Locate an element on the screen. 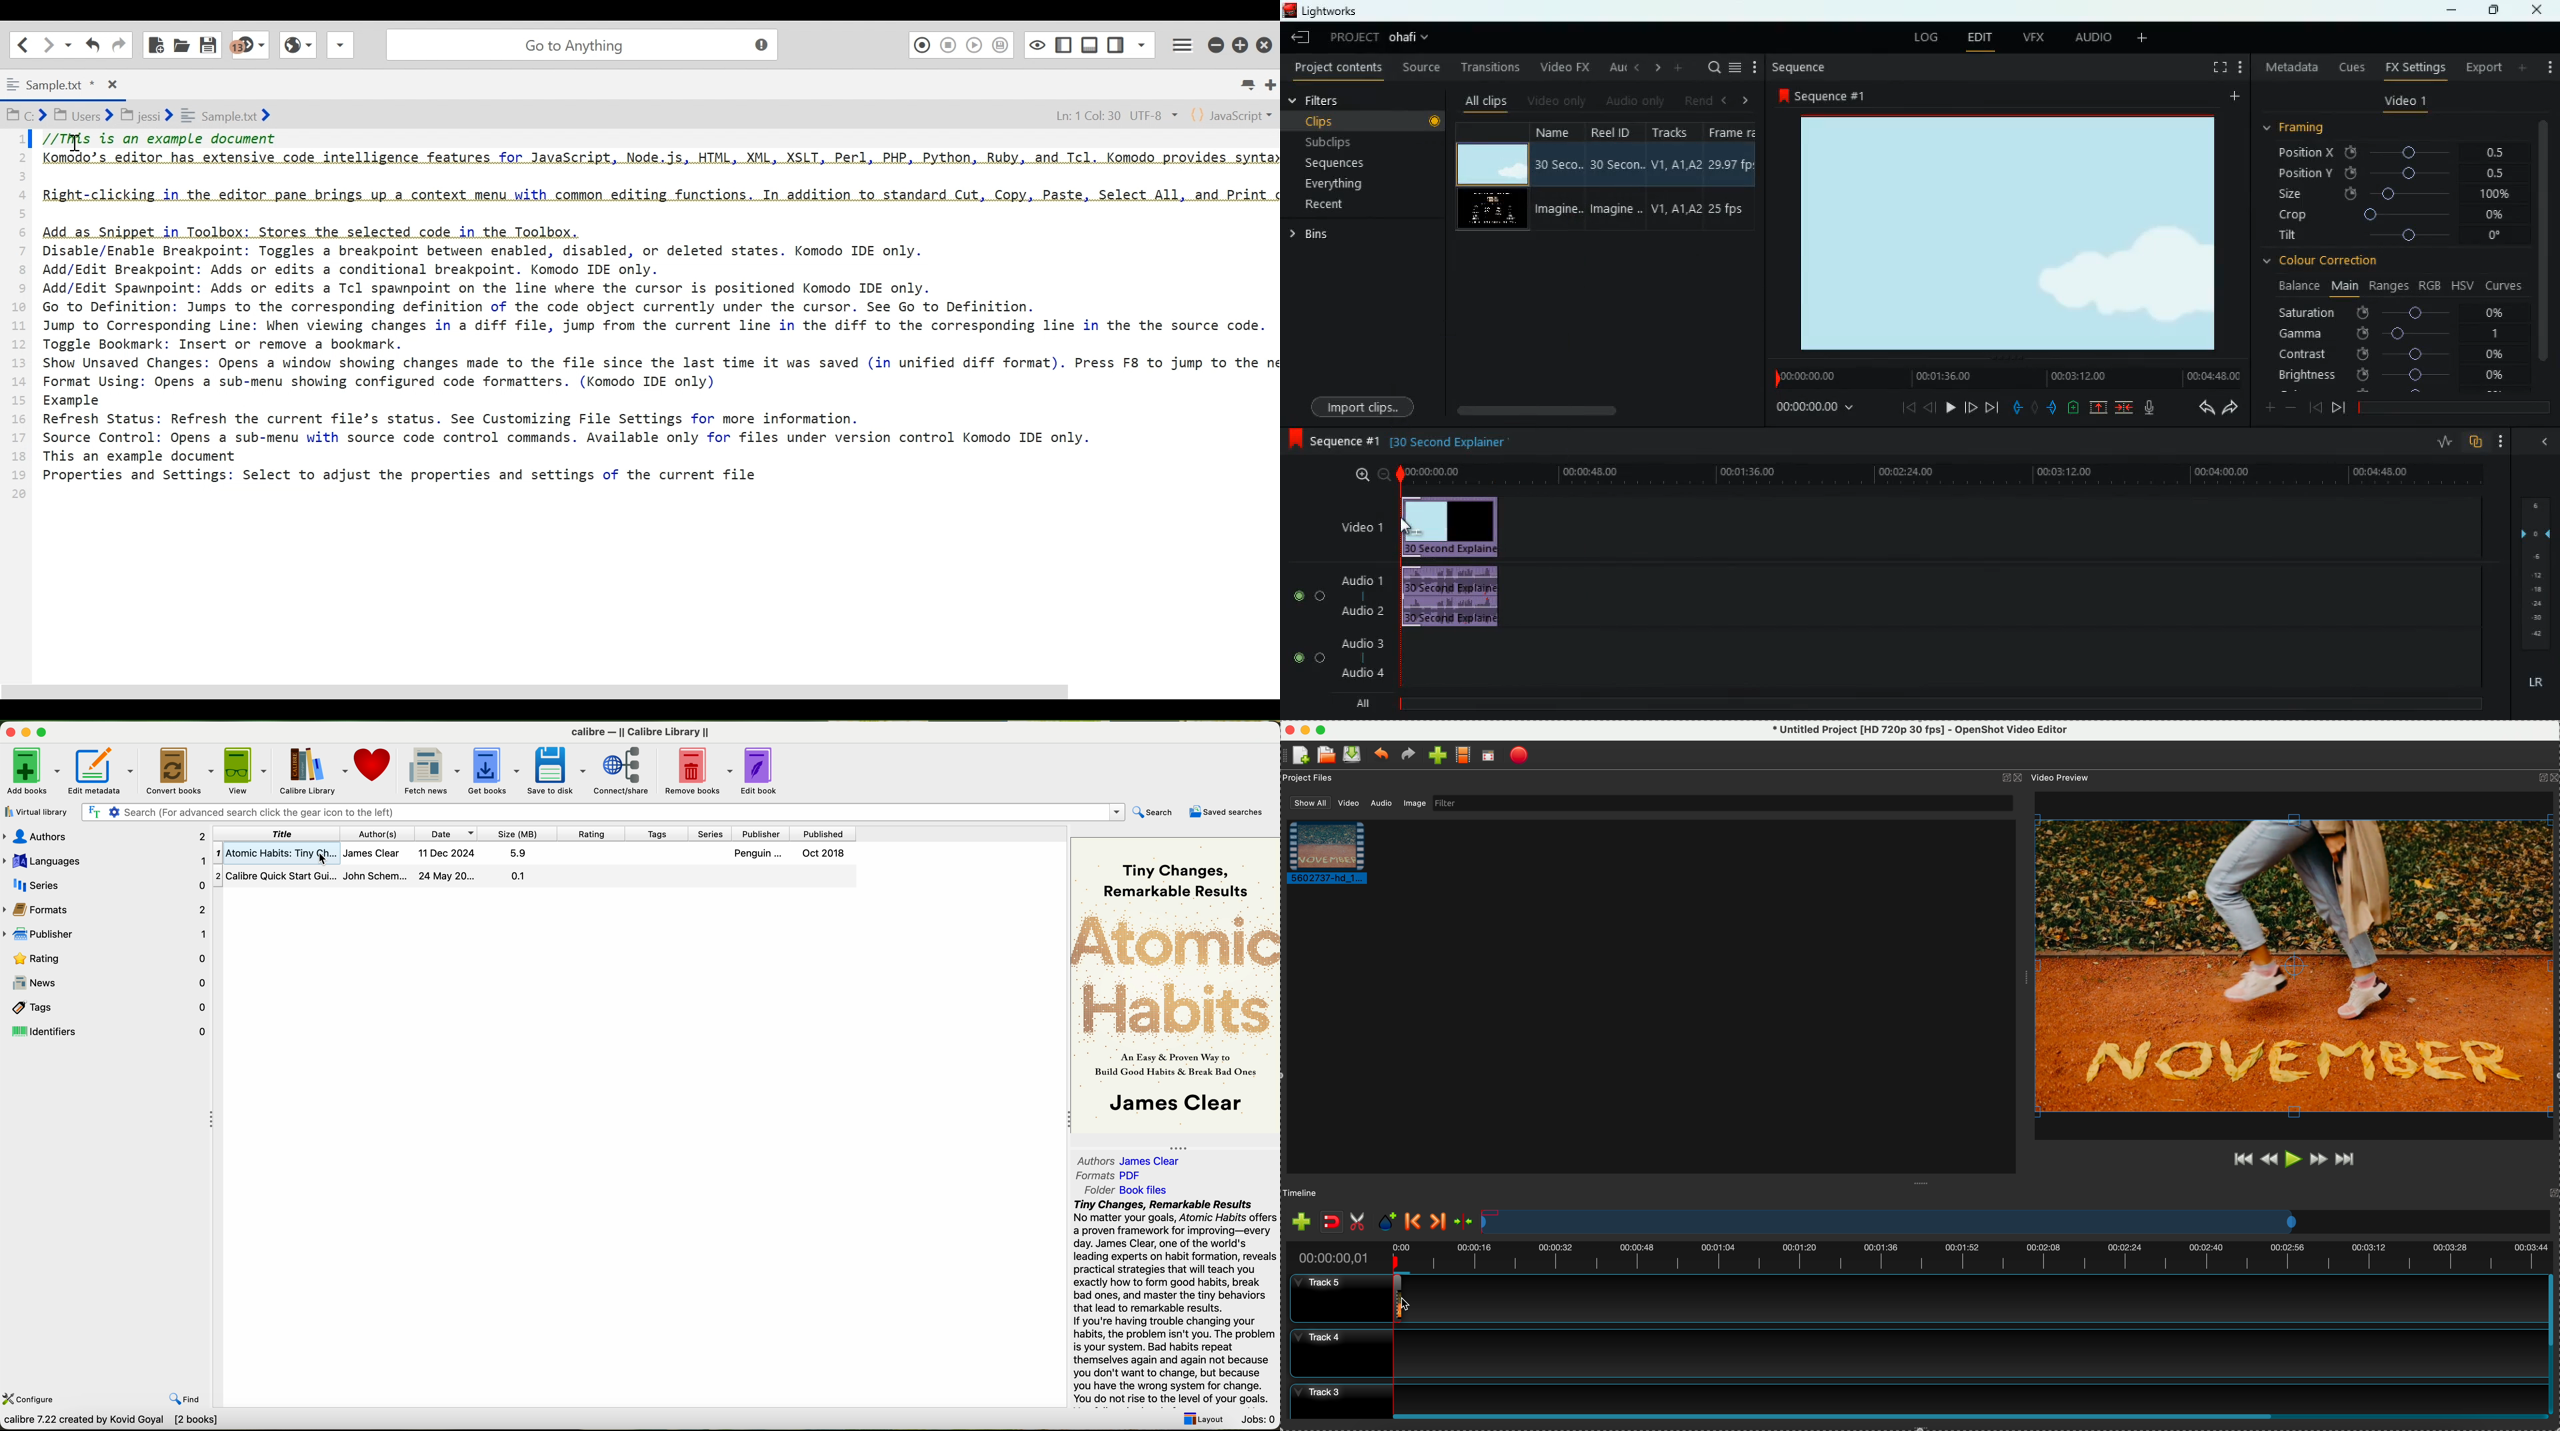  video 1 is located at coordinates (2406, 101).